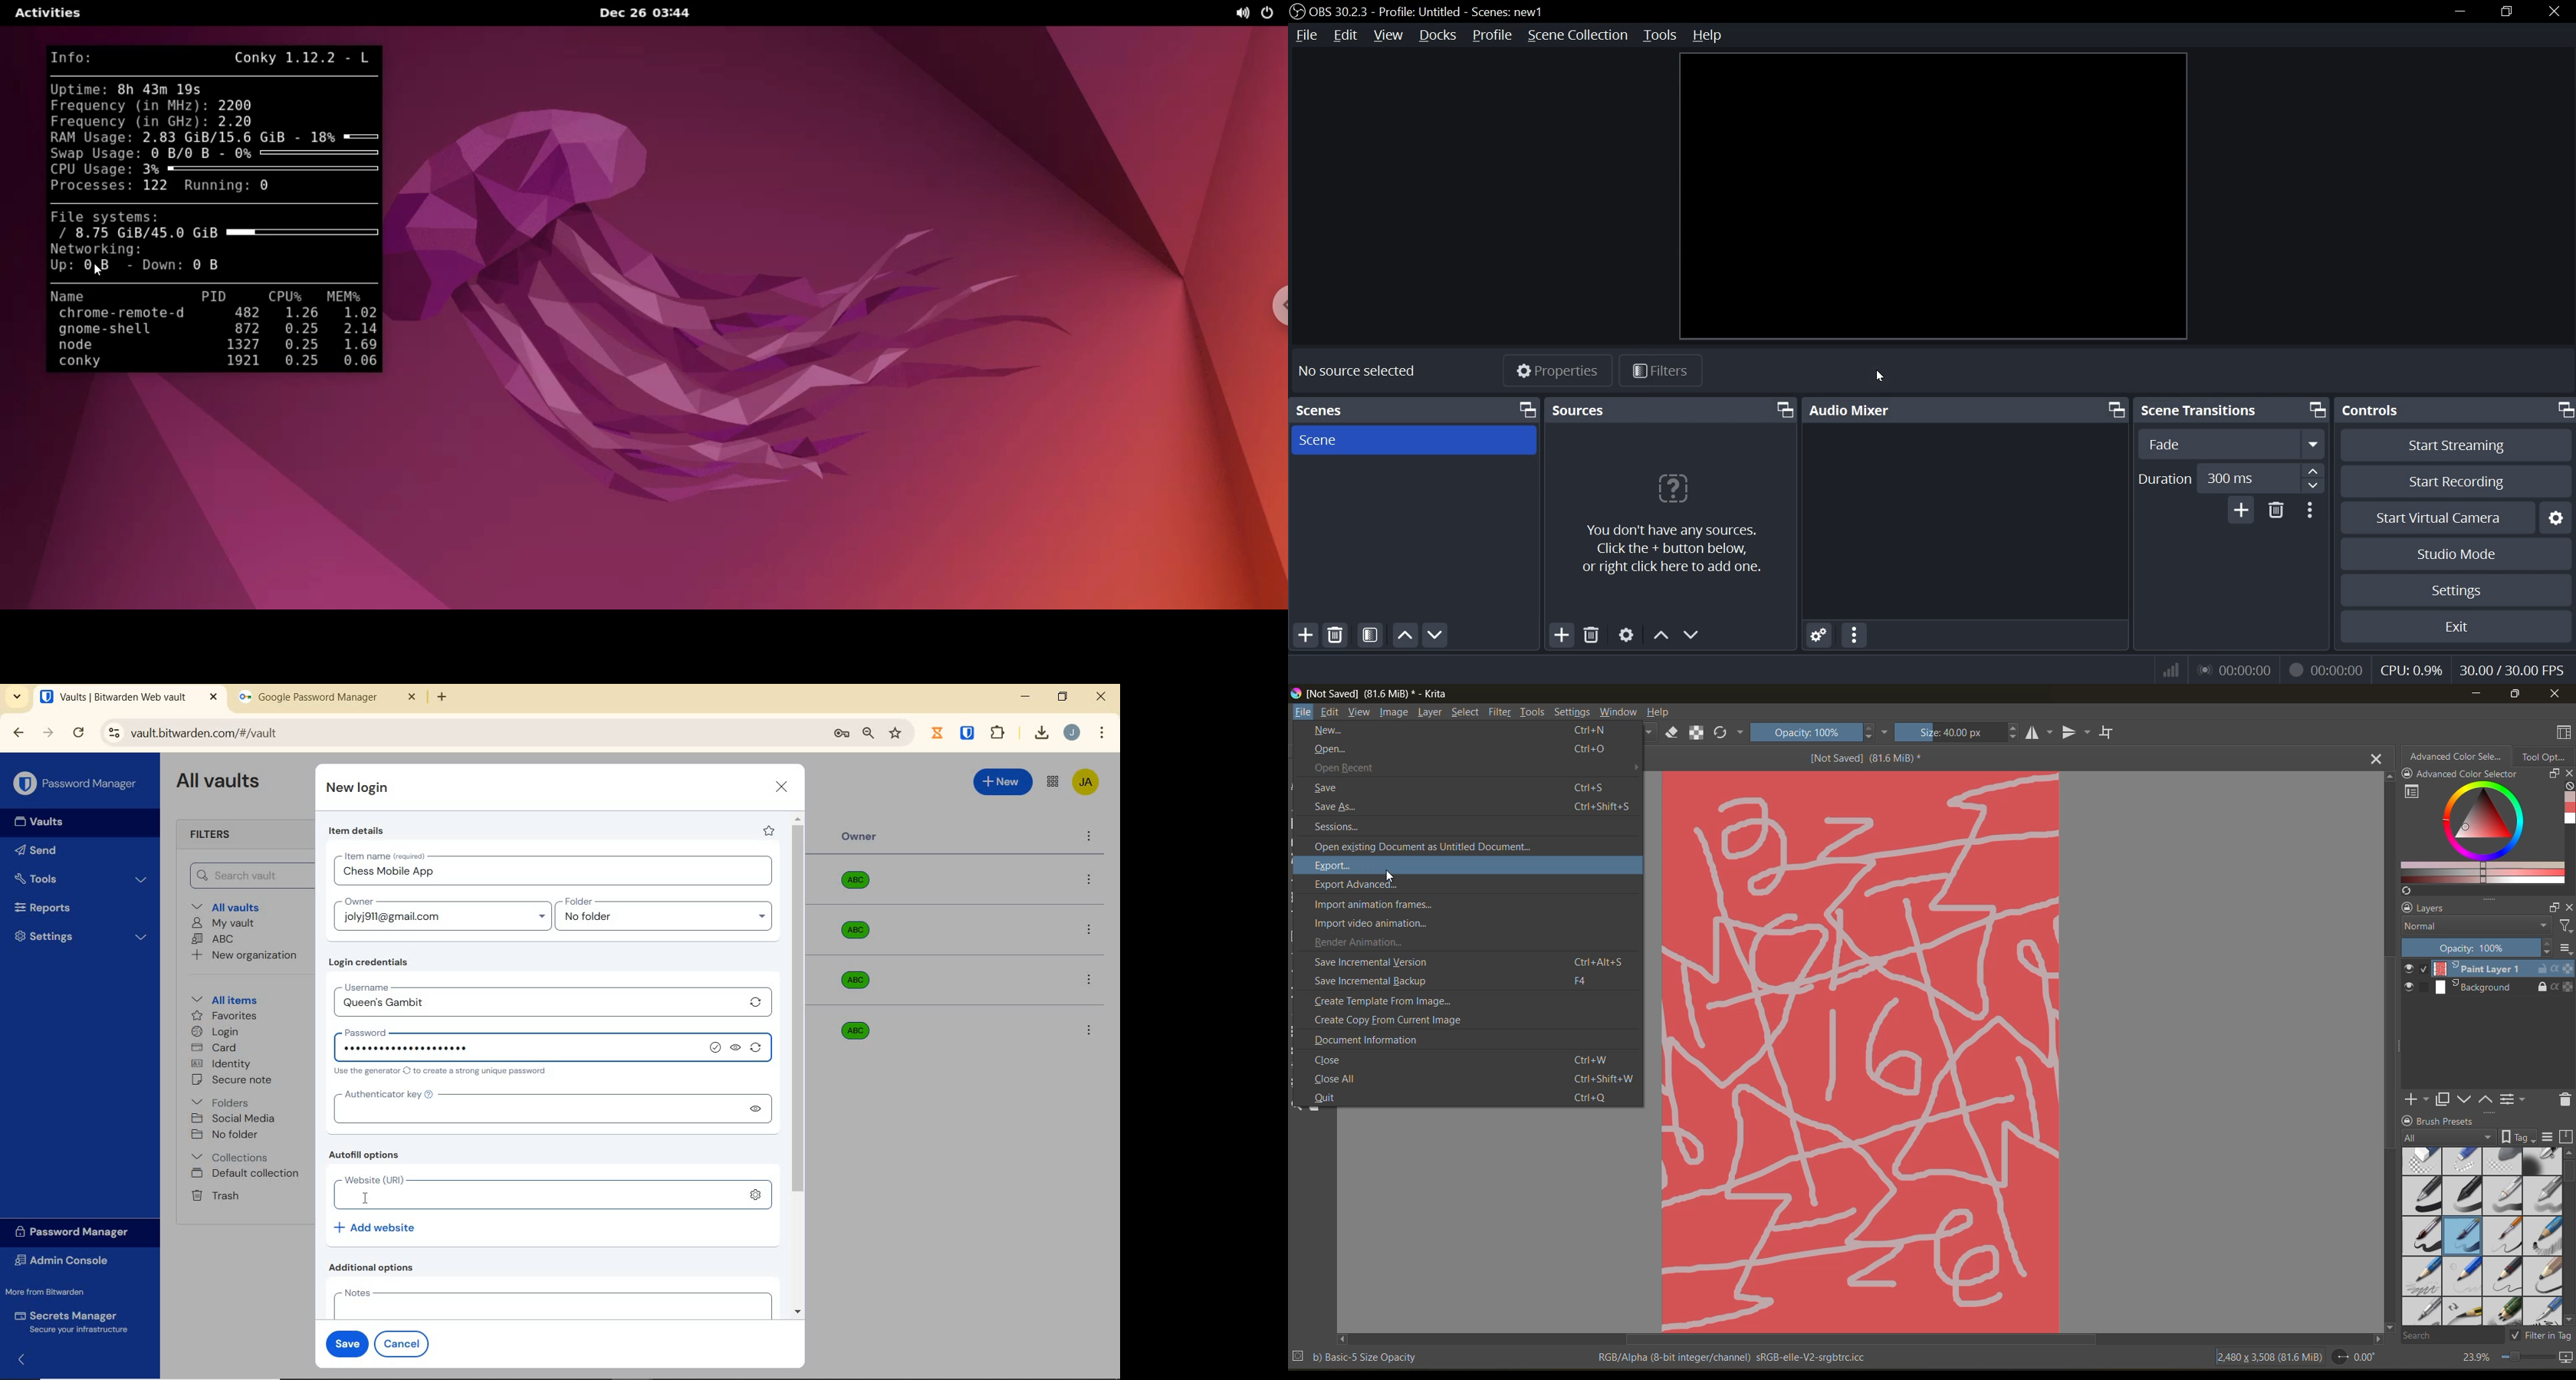 Image resolution: width=2576 pixels, height=1400 pixels. Describe the element at coordinates (841, 734) in the screenshot. I see `manage passwords` at that location.